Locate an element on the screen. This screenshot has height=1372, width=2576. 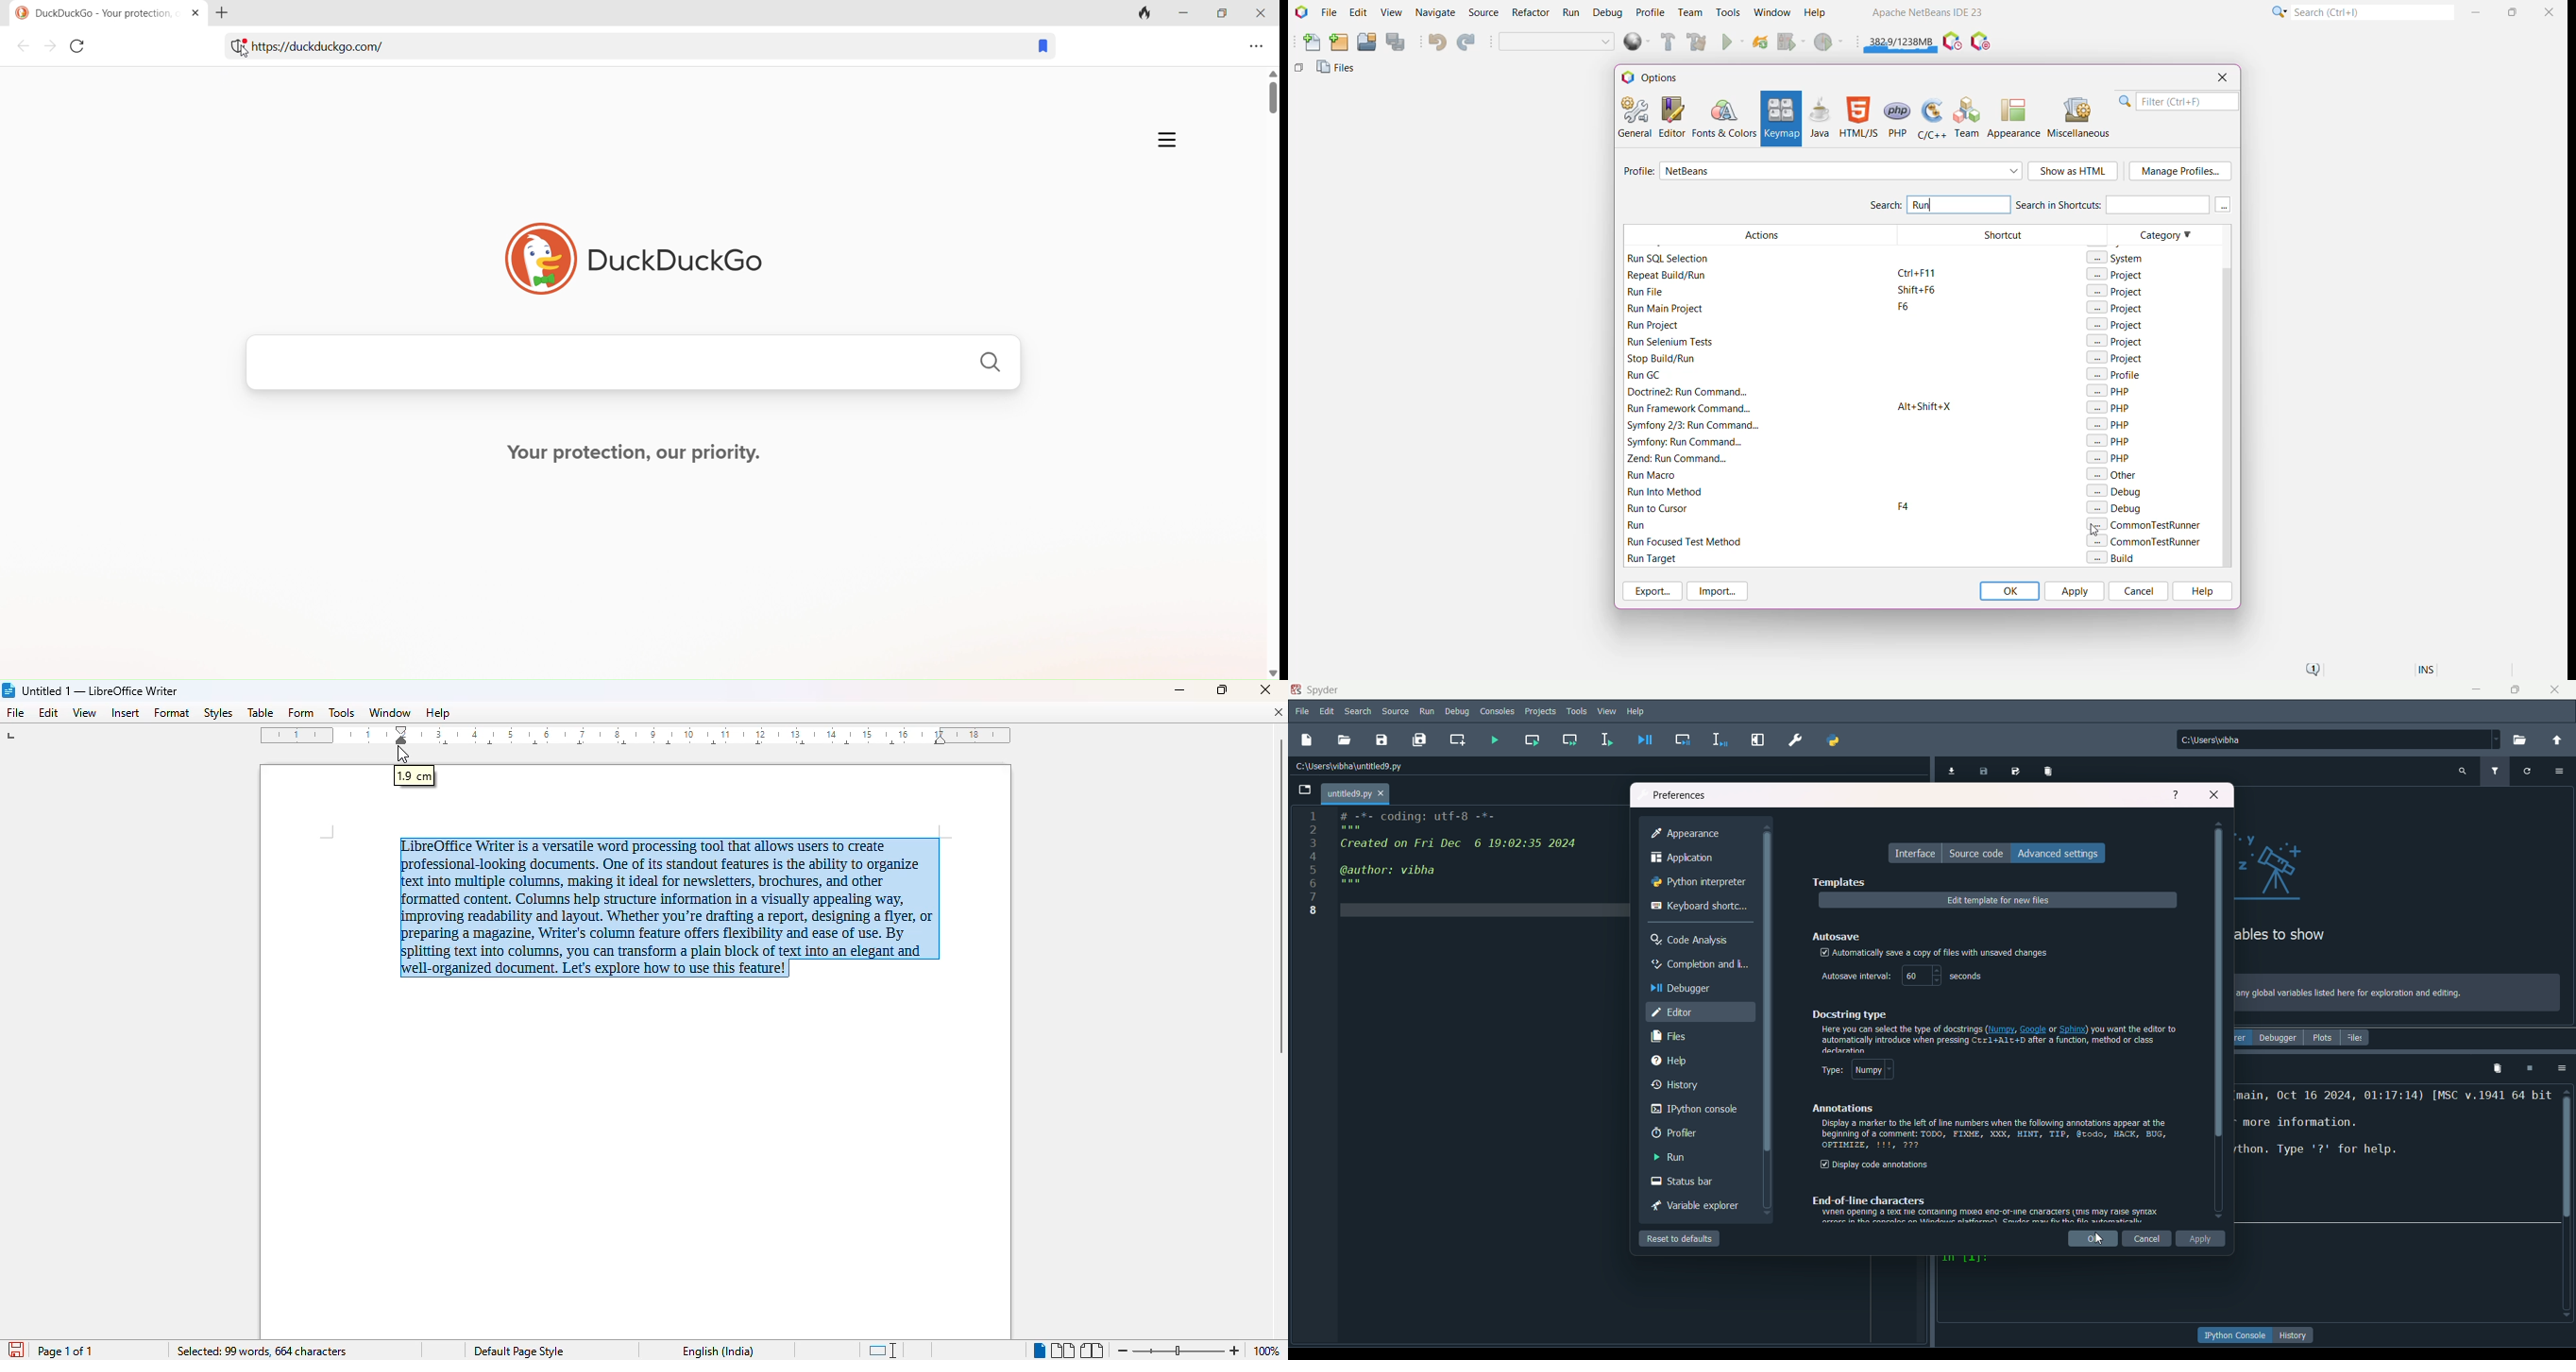
new file is located at coordinates (1306, 740).